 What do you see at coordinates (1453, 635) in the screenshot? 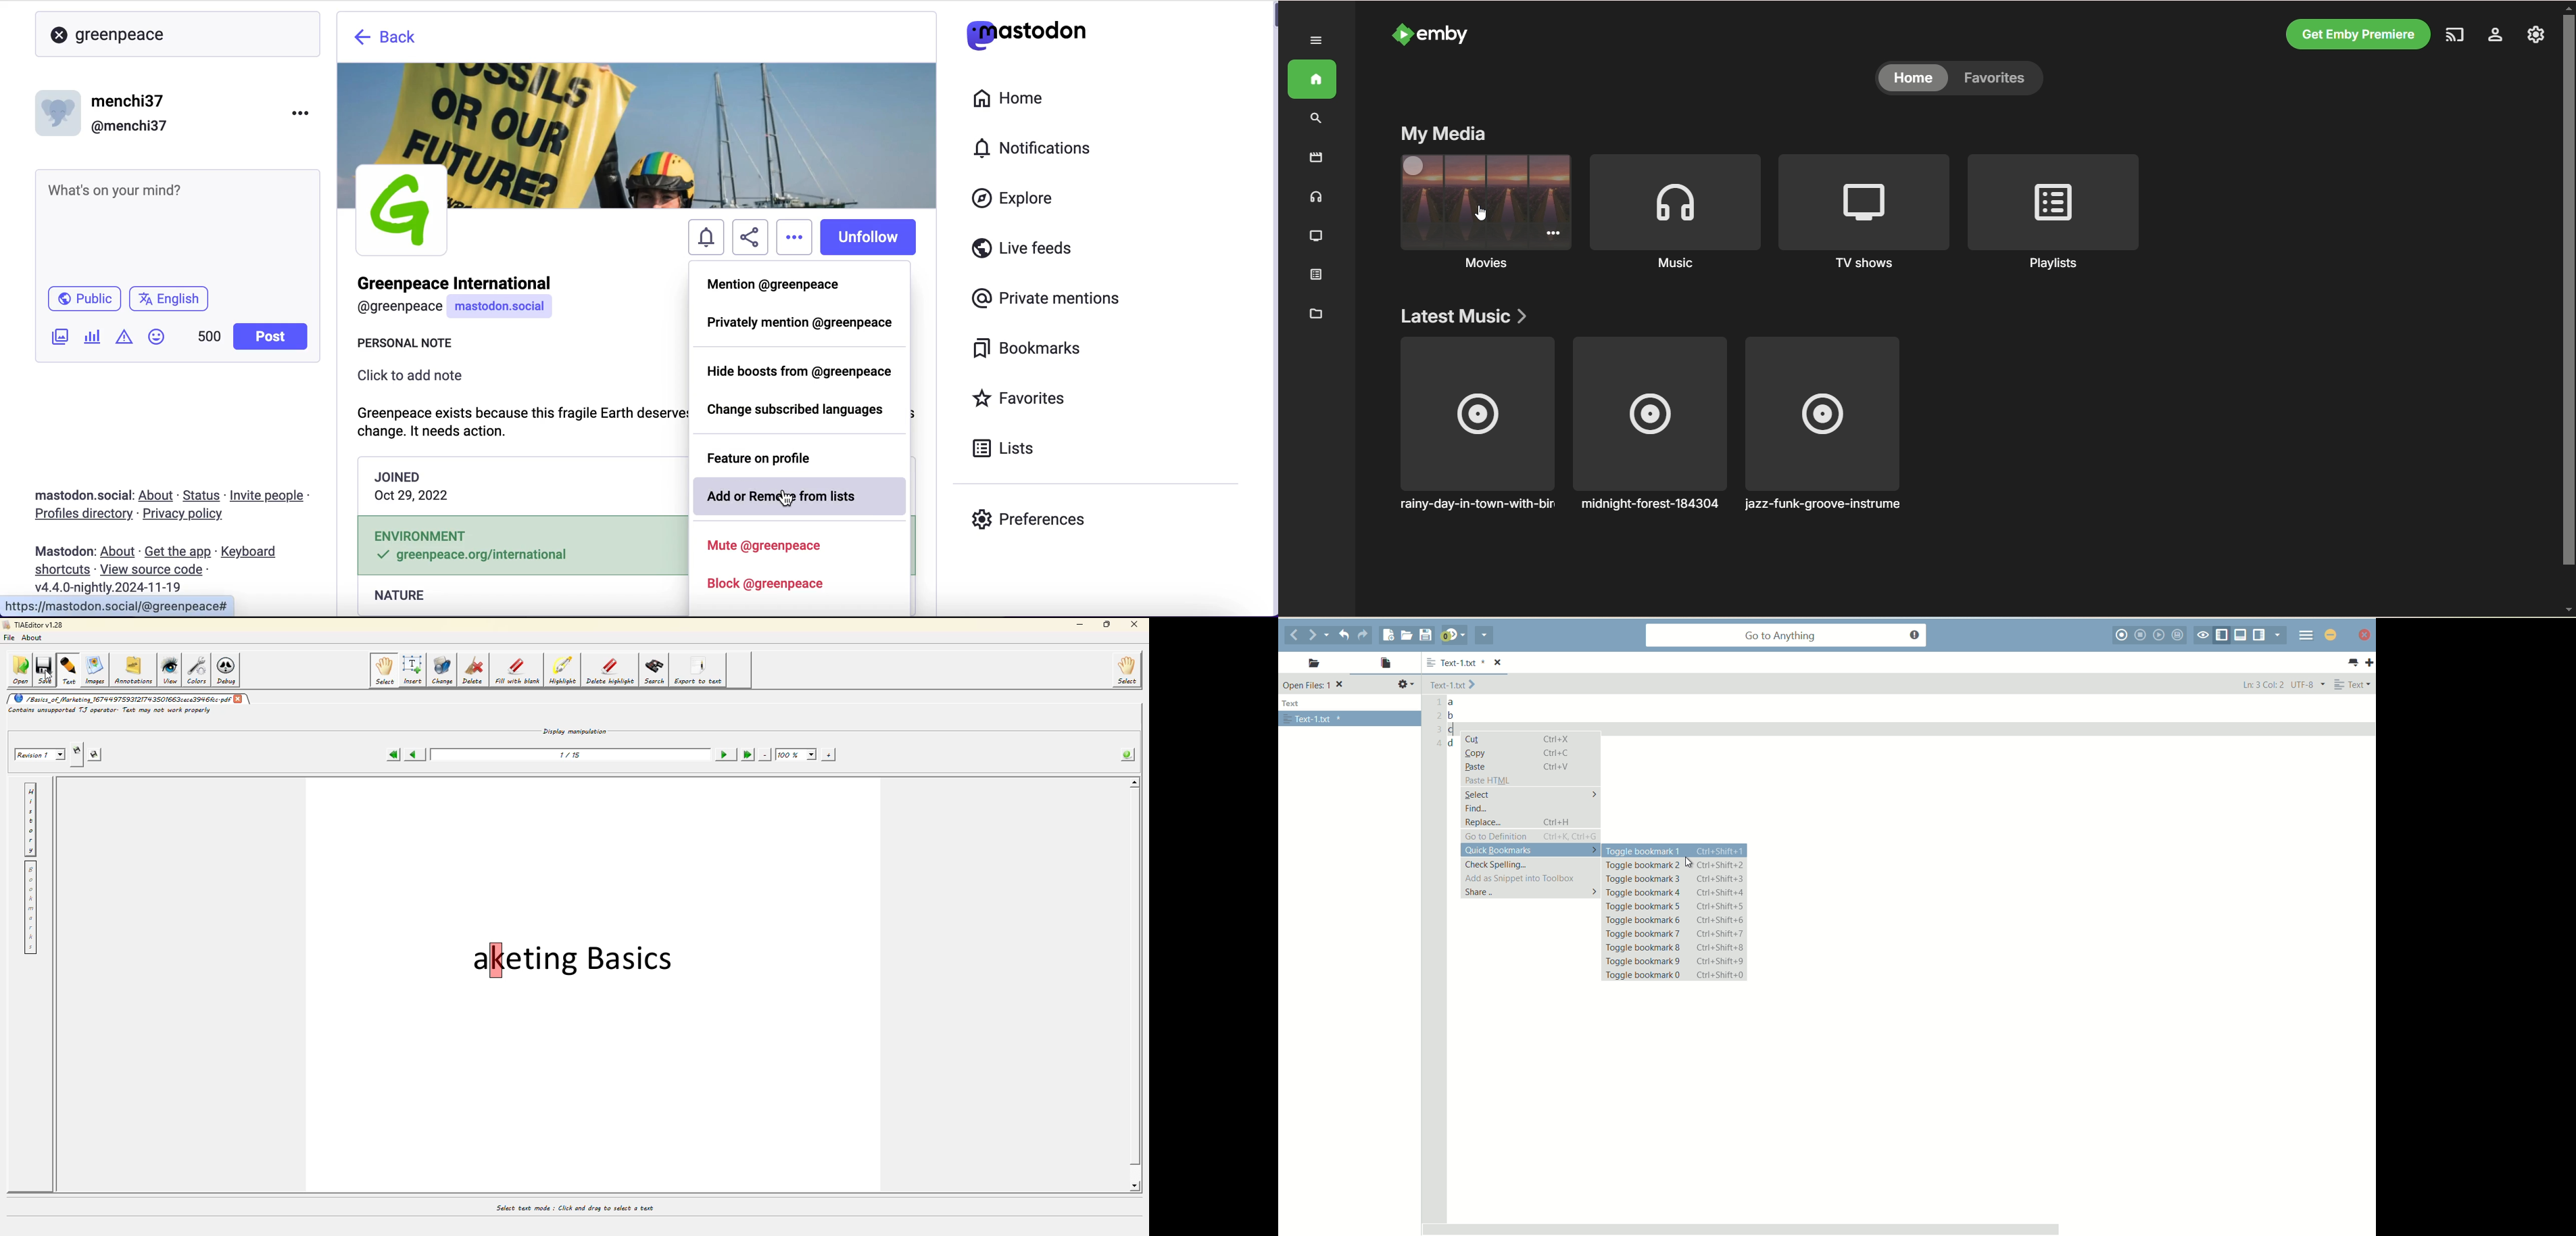
I see `jump to next syntax checking result` at bounding box center [1453, 635].